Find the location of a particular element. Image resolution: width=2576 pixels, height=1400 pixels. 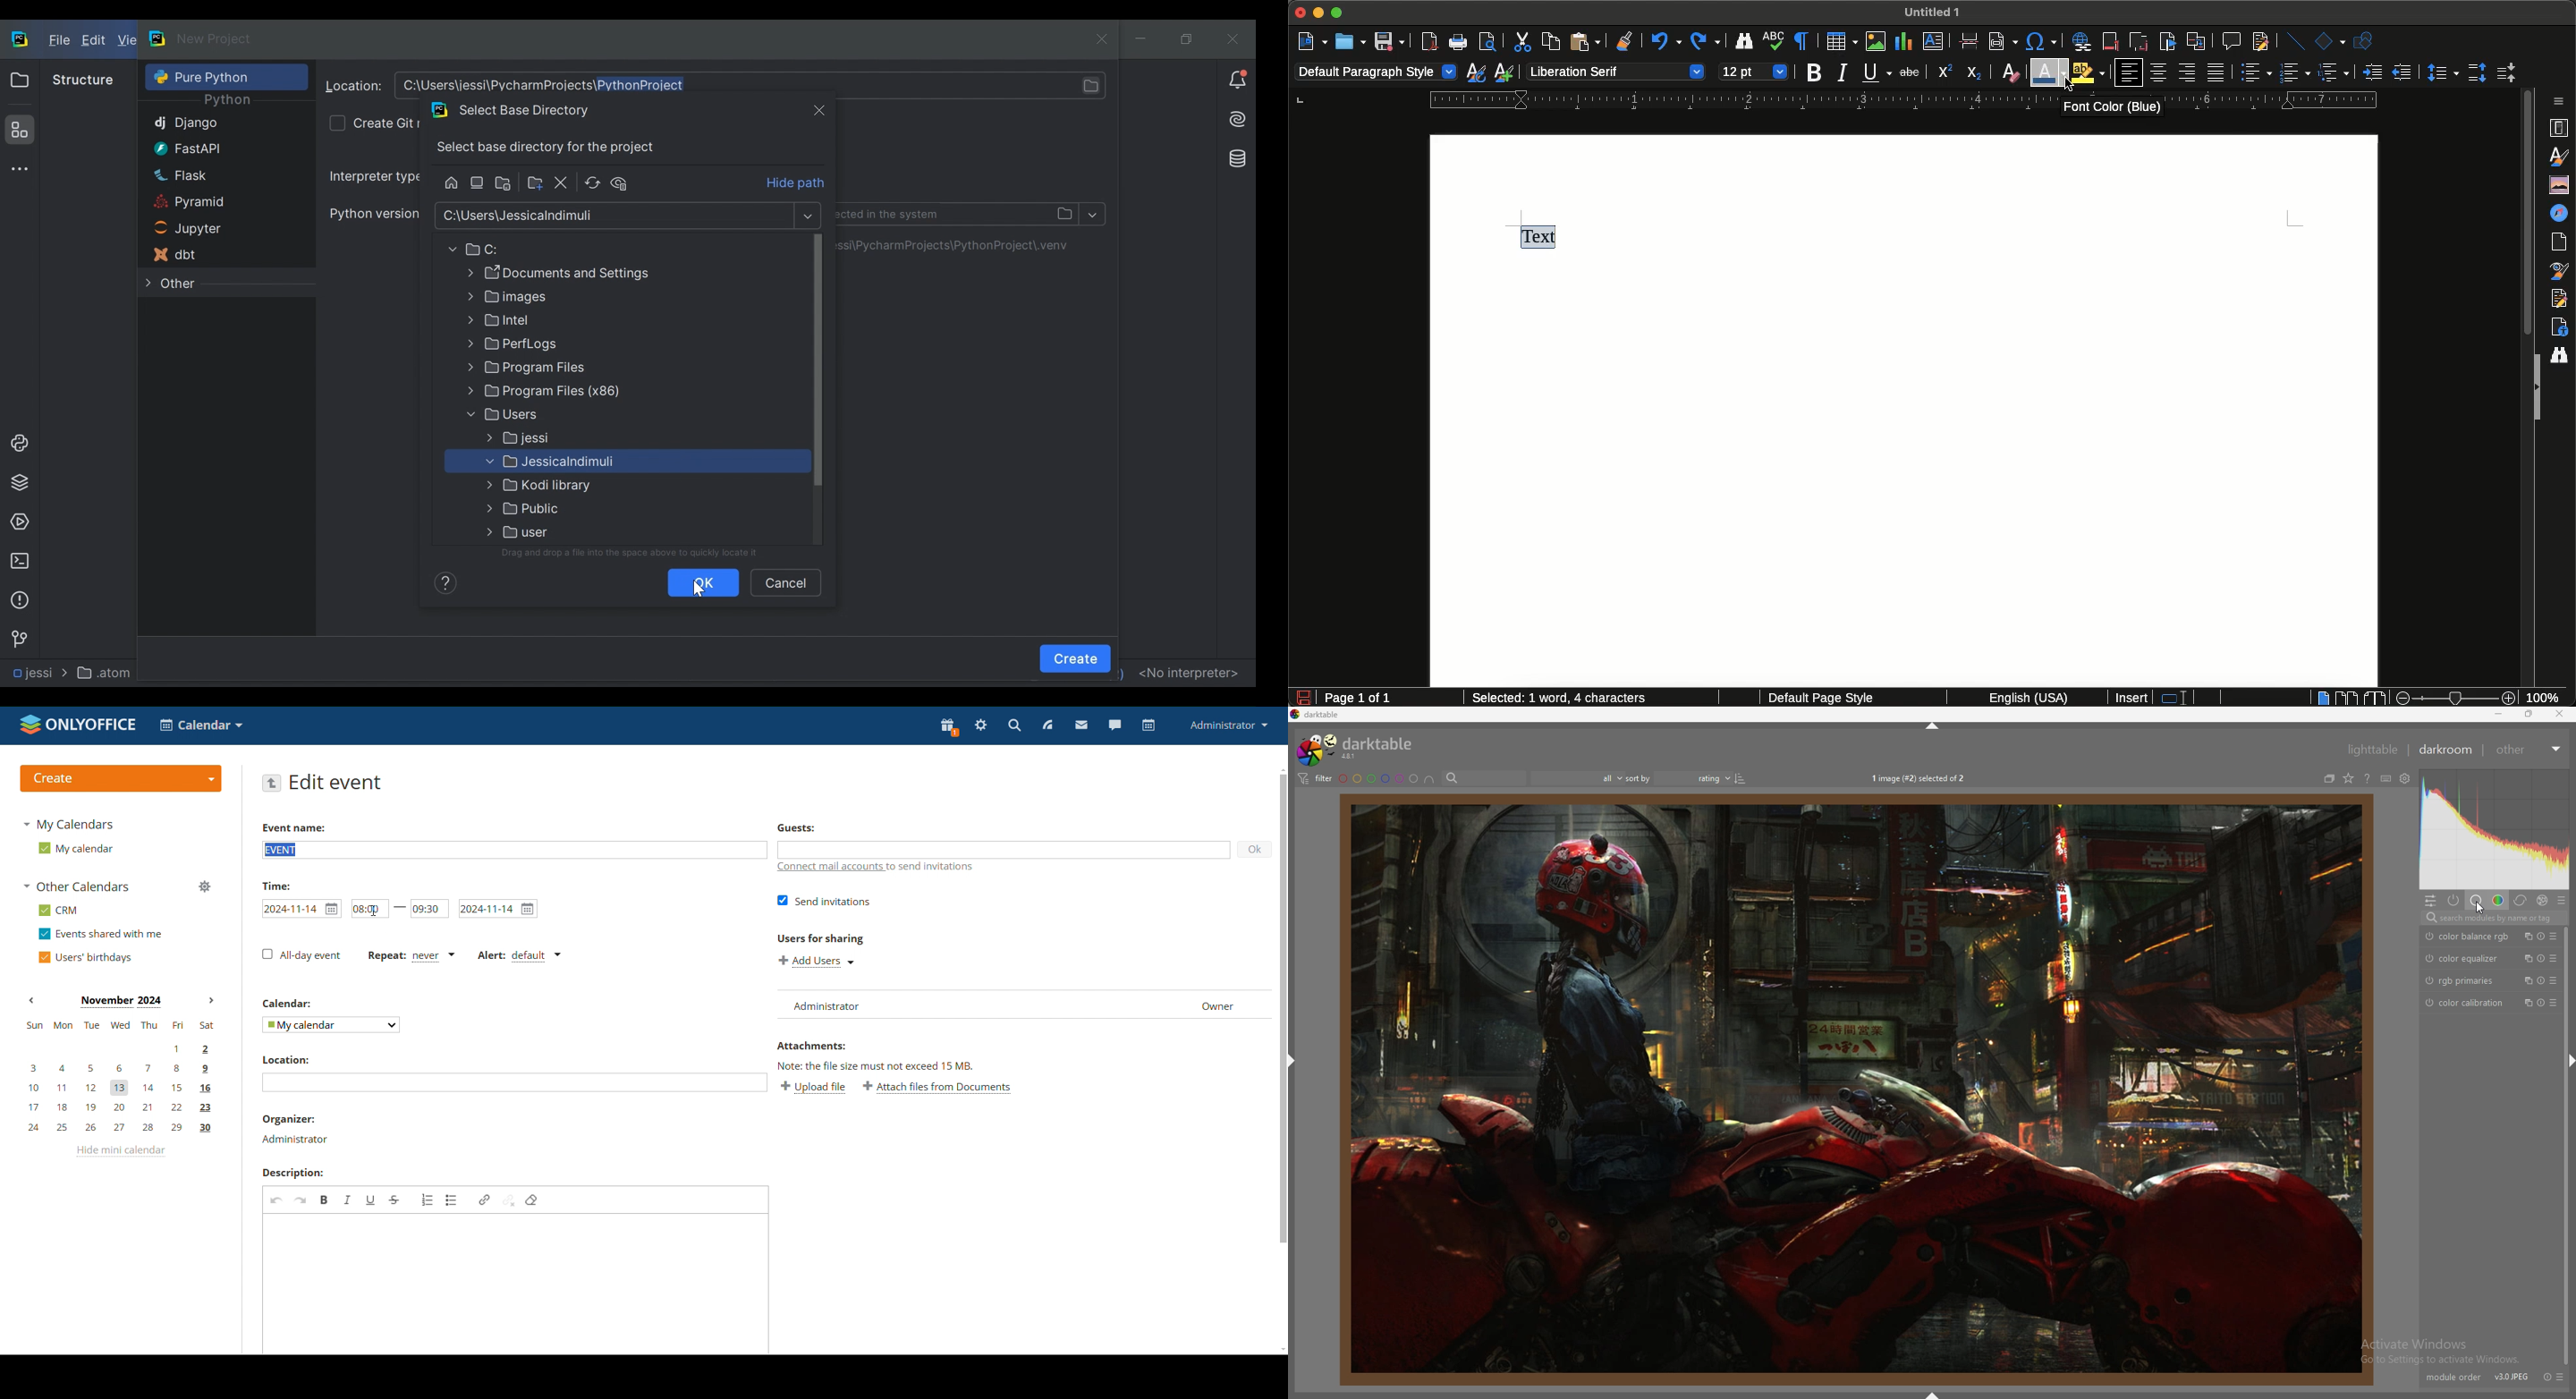

Clone formatting is located at coordinates (1626, 43).